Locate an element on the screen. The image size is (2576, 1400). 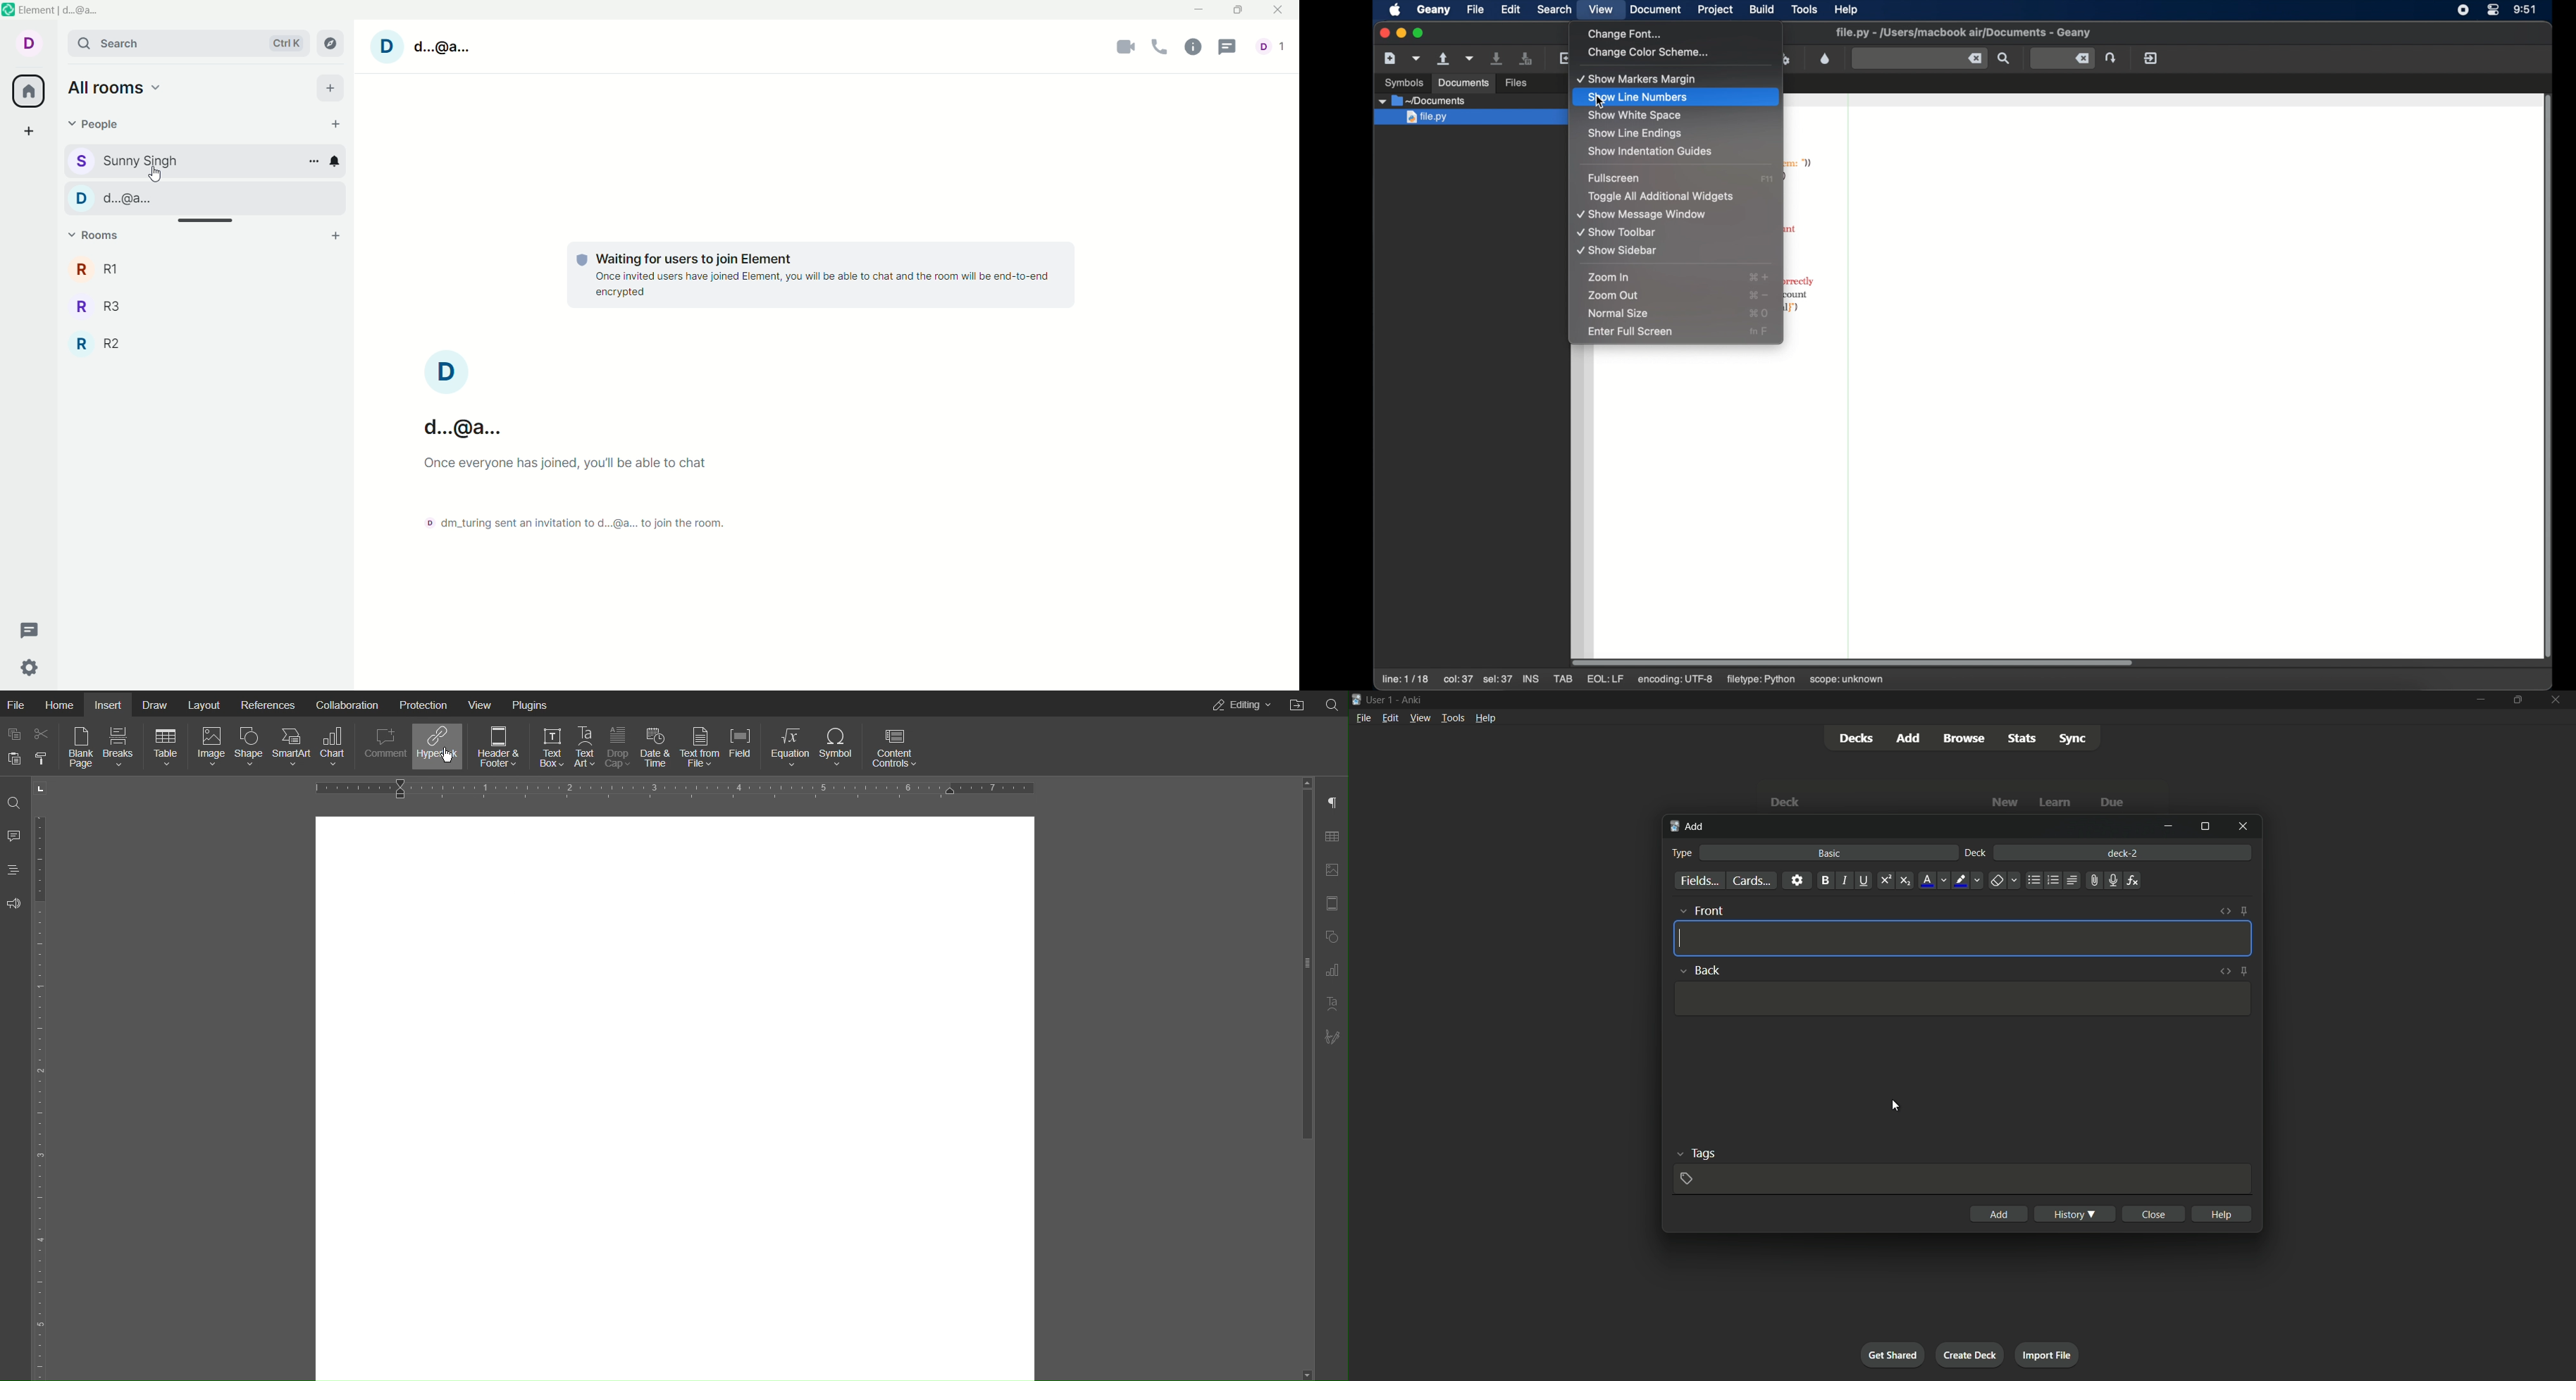
geany is located at coordinates (1433, 10).